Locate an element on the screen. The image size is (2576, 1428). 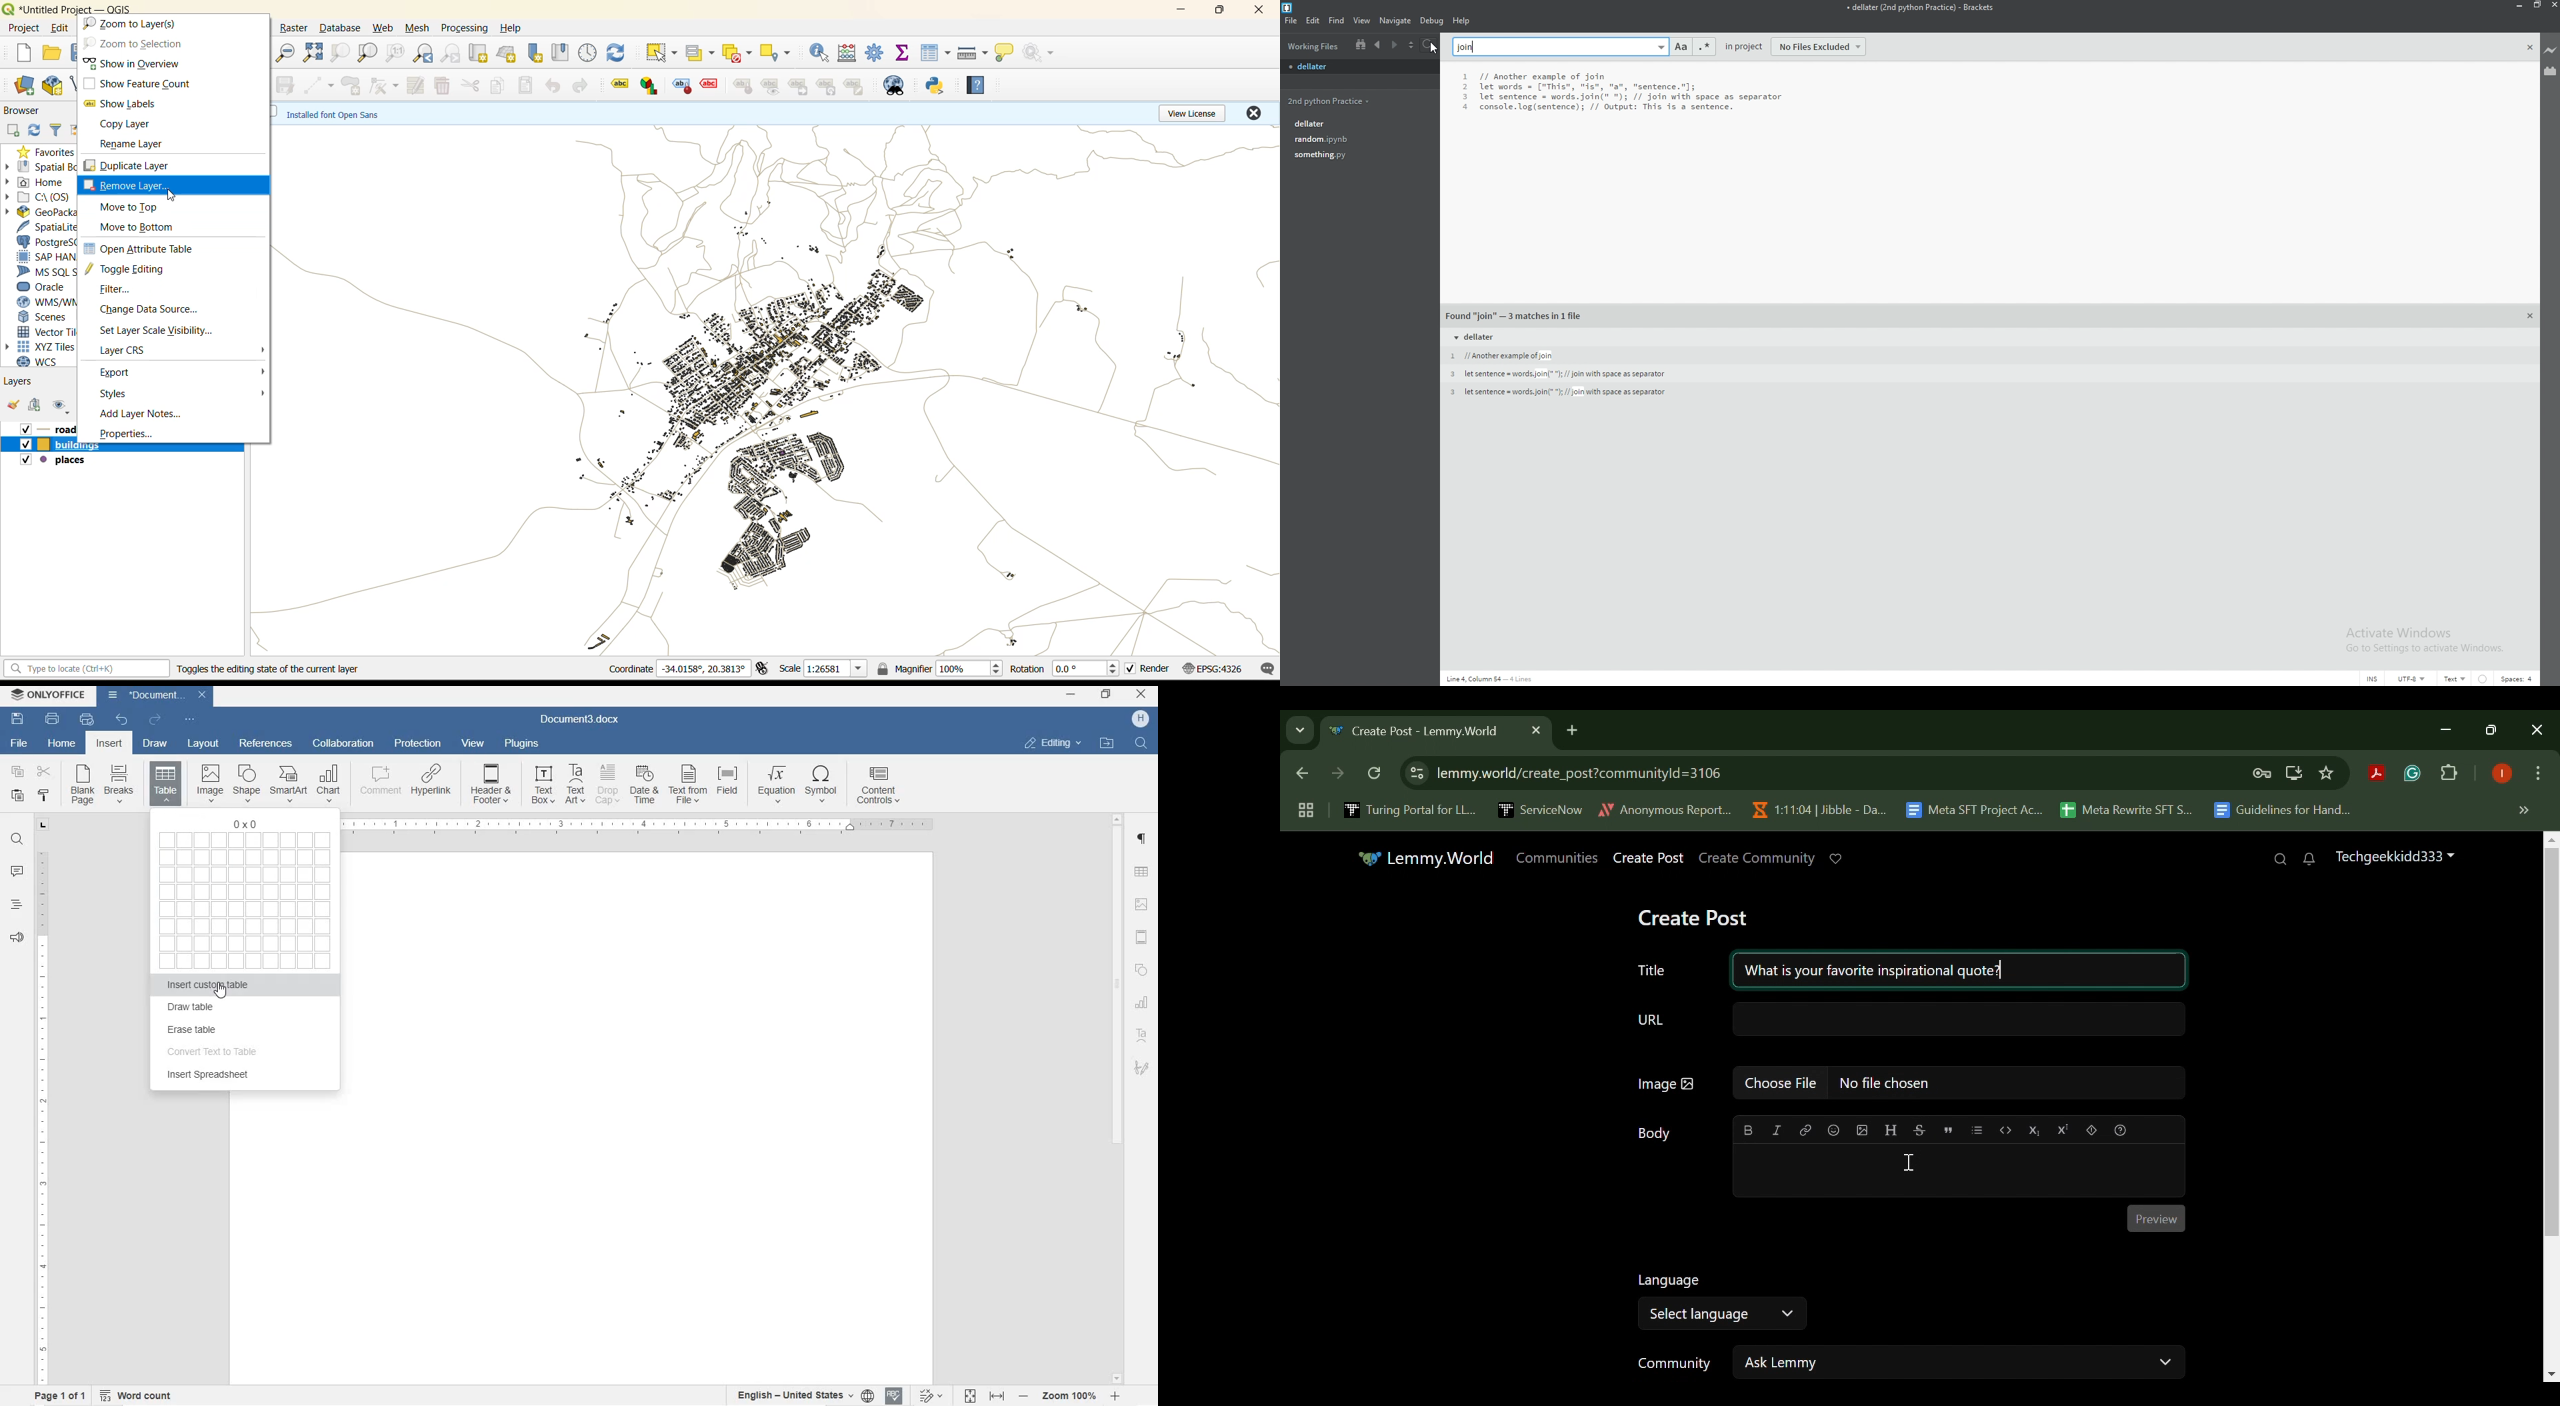
extension manager is located at coordinates (2551, 71).